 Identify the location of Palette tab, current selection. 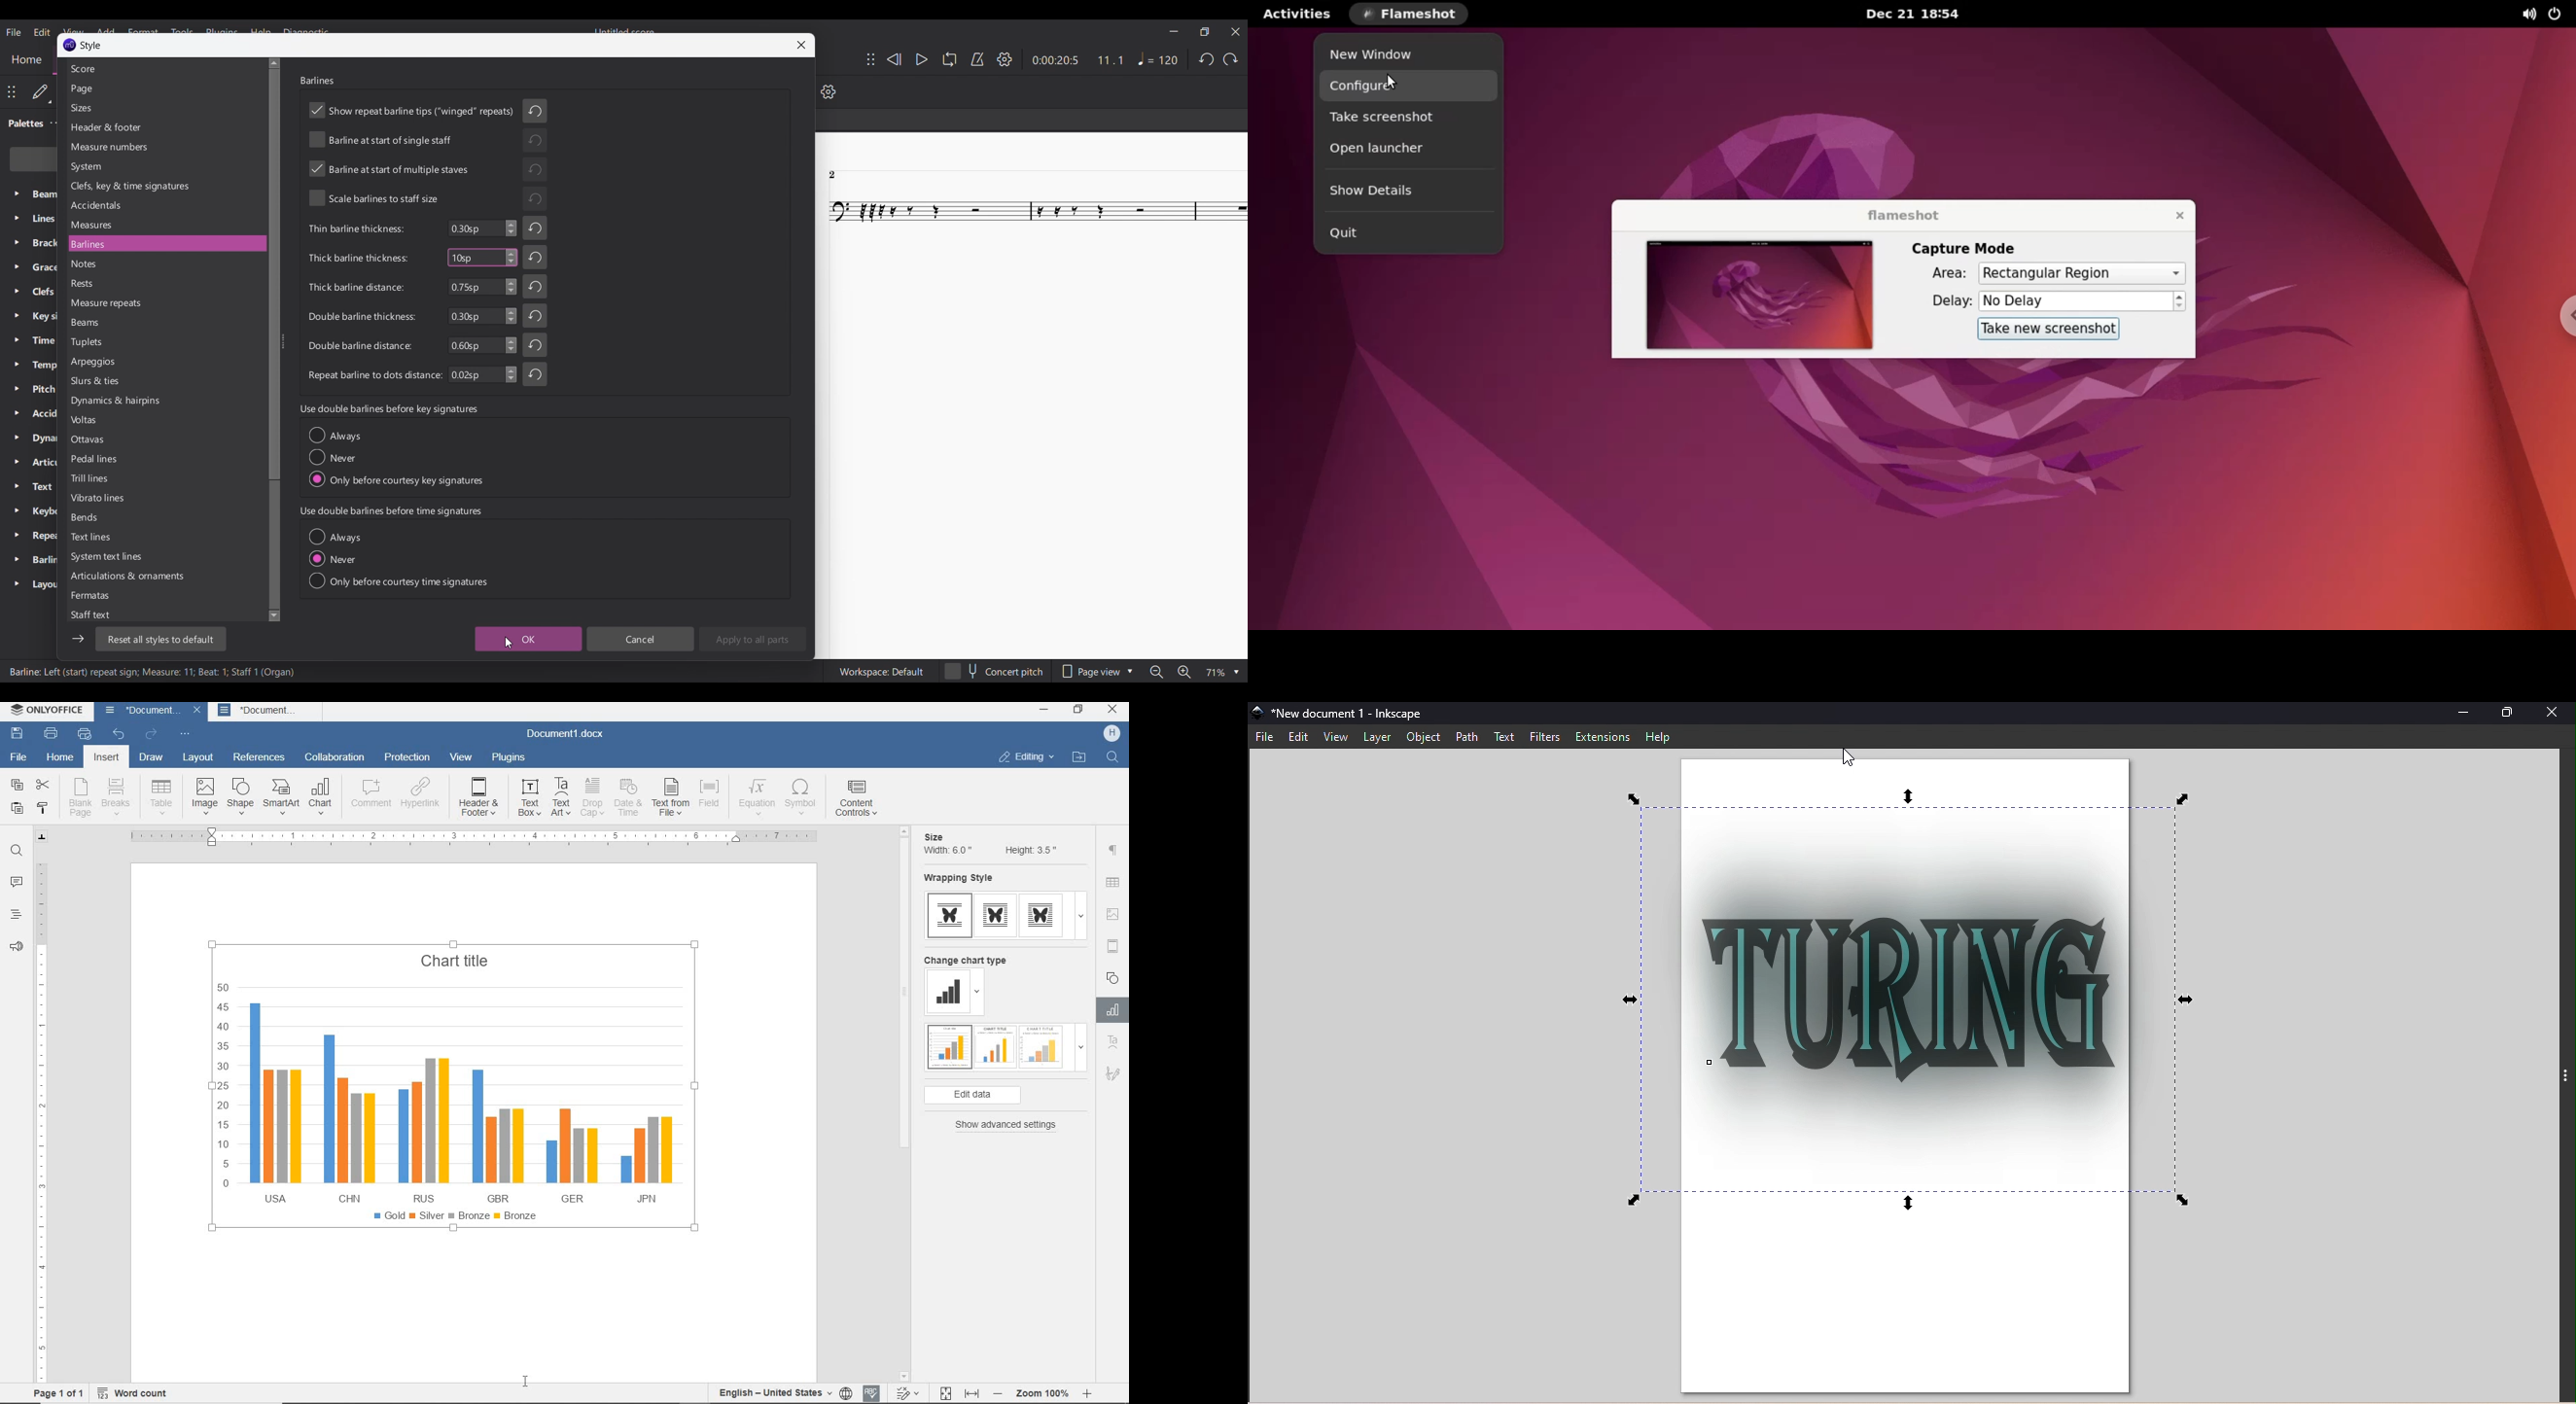
(23, 124).